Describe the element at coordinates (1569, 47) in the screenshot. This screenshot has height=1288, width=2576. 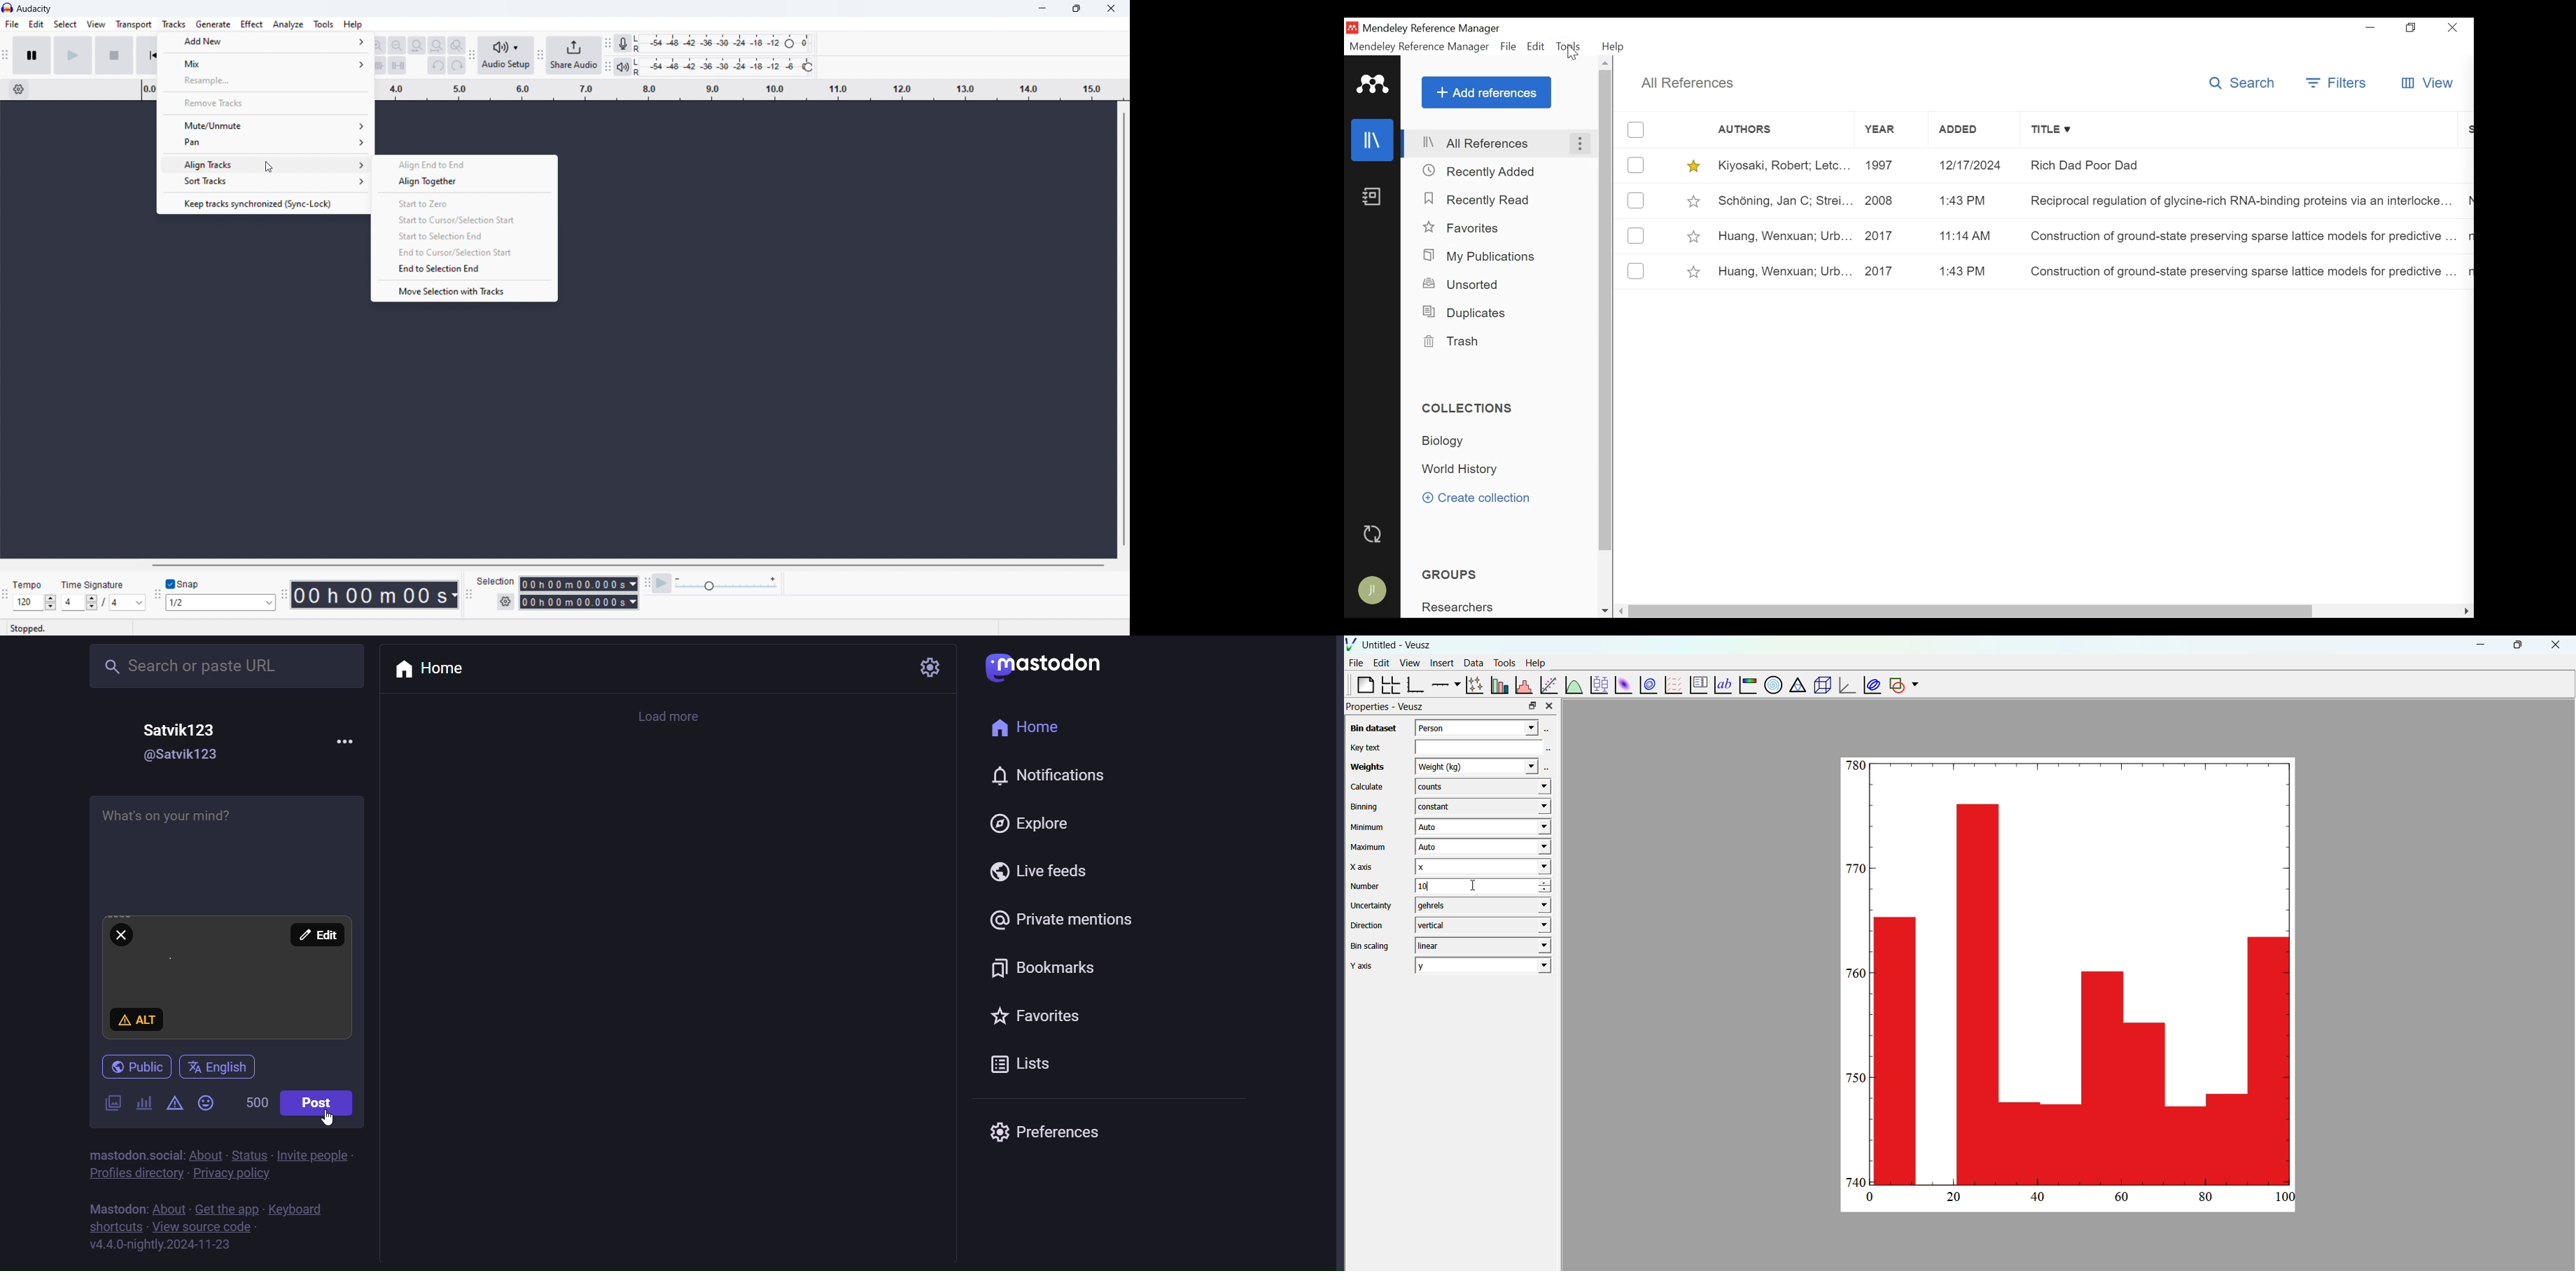
I see `Tools` at that location.